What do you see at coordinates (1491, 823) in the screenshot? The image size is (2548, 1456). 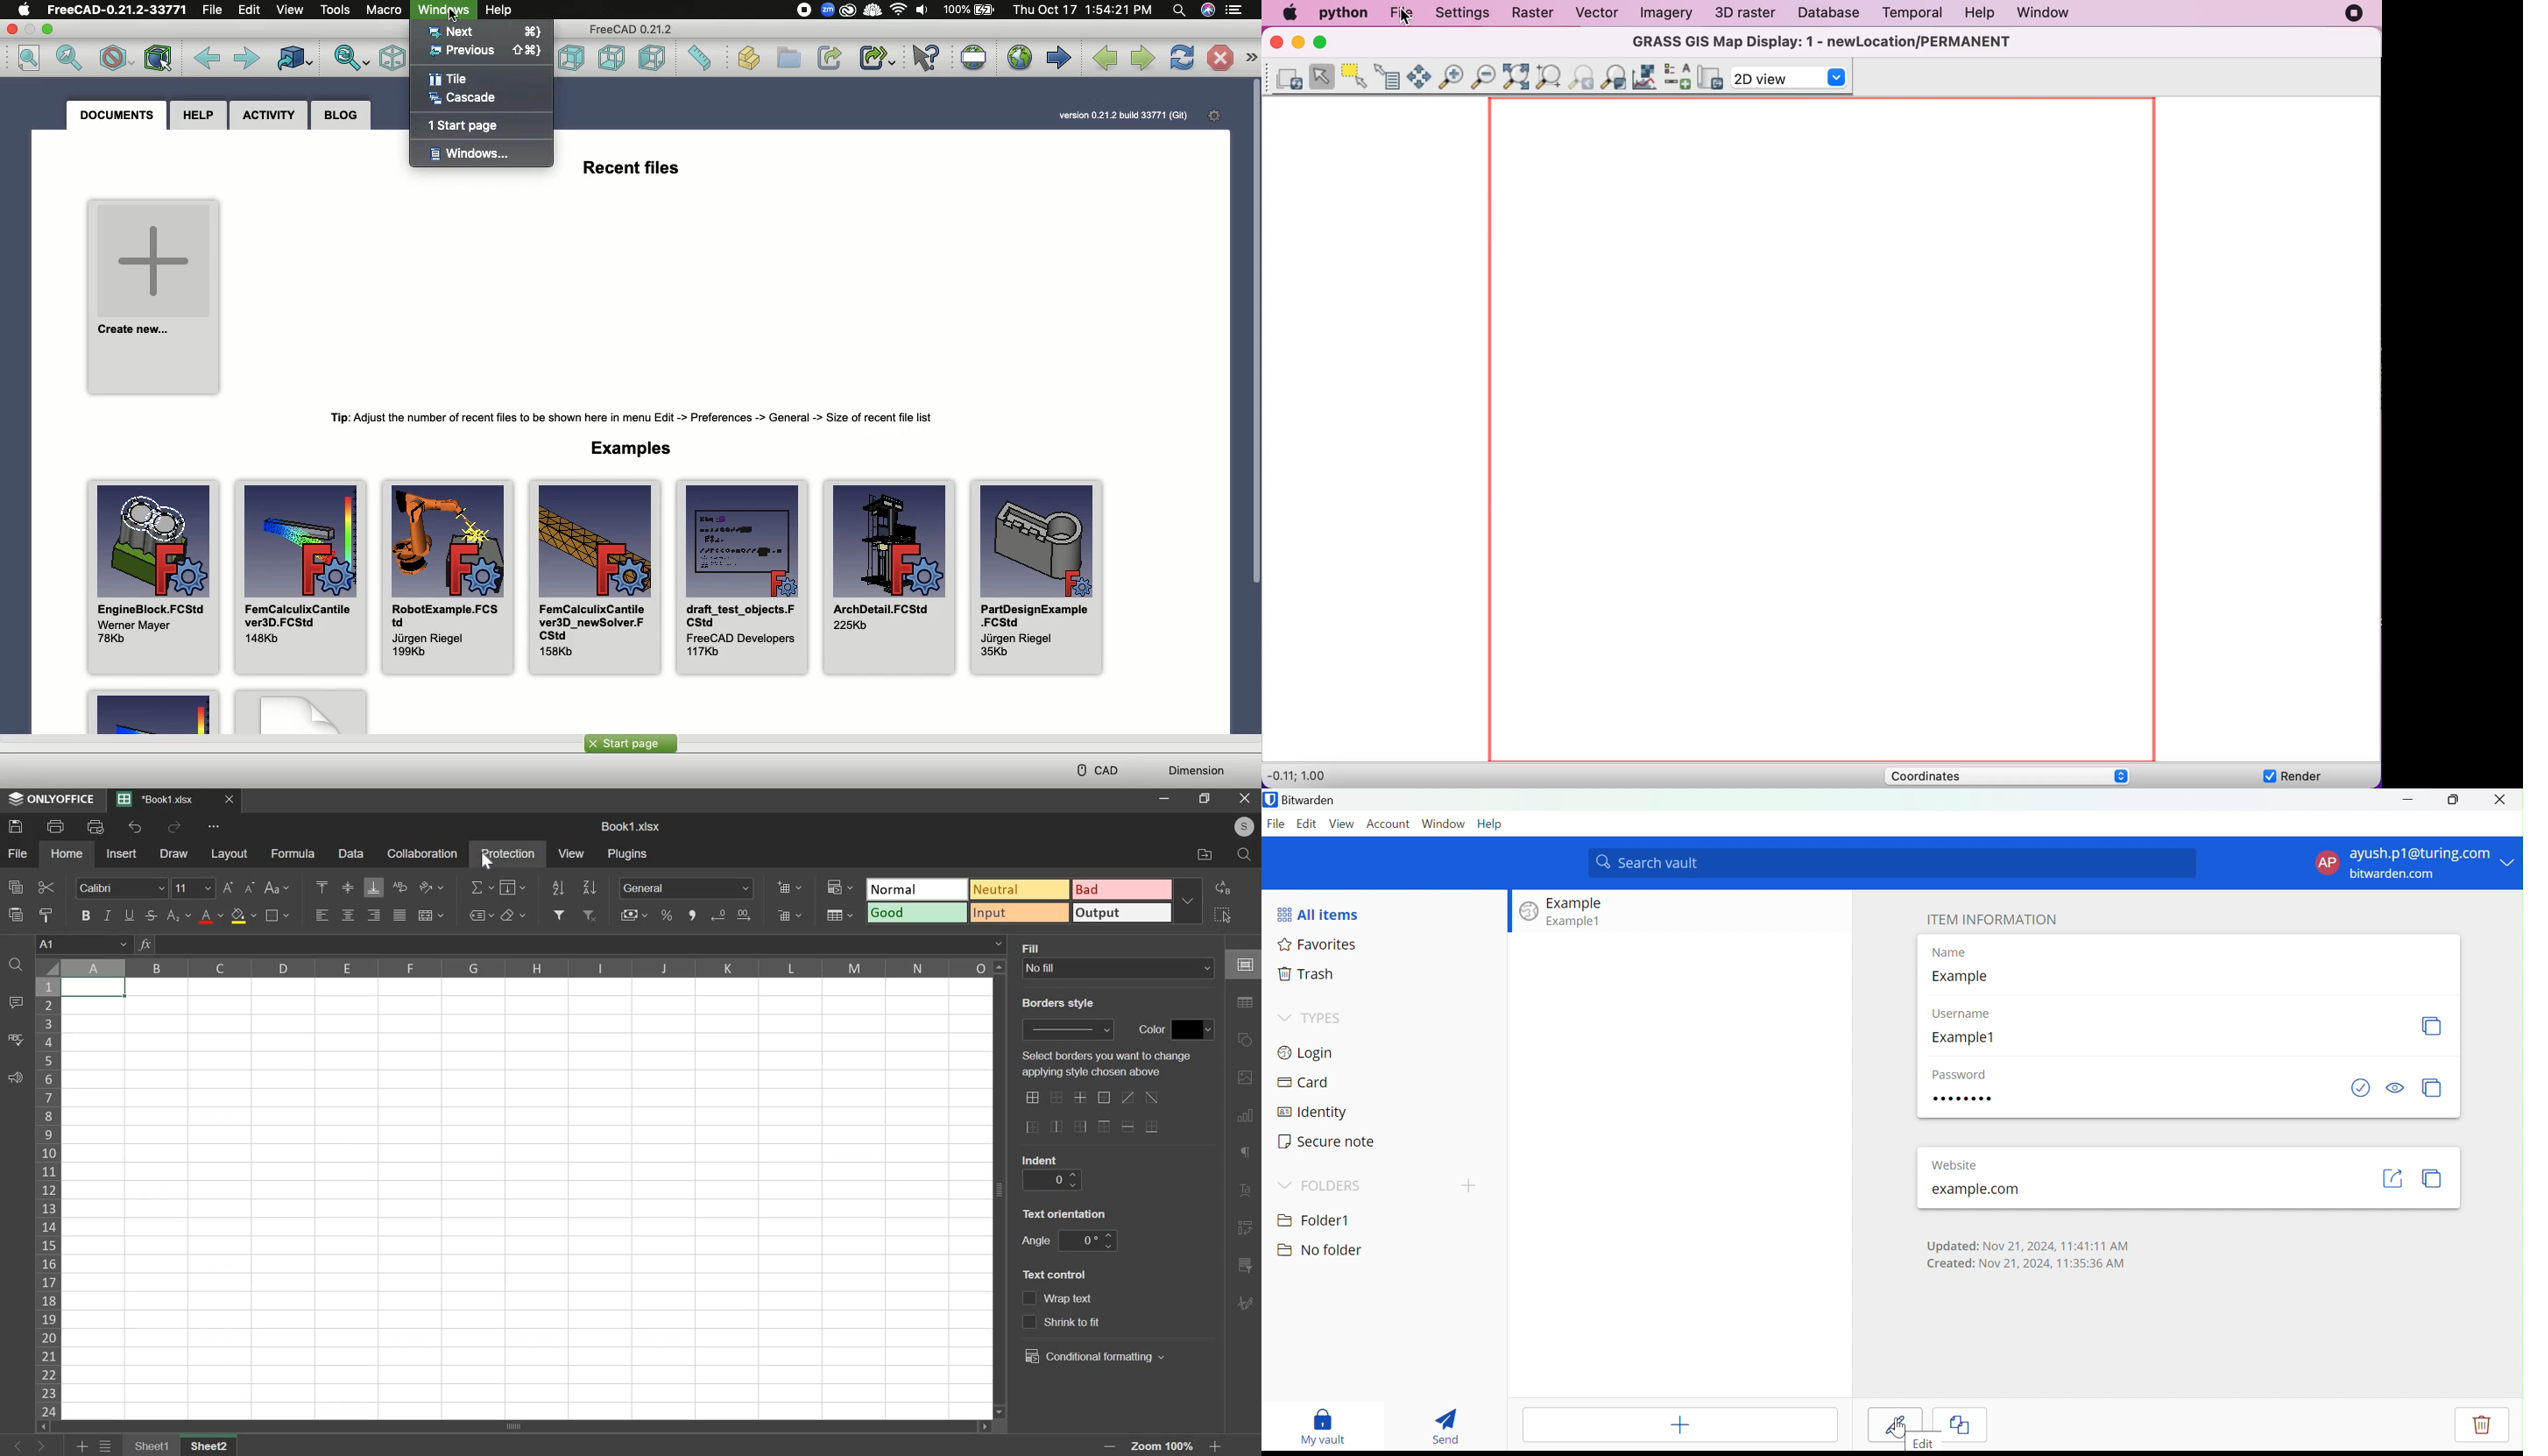 I see `Help` at bounding box center [1491, 823].